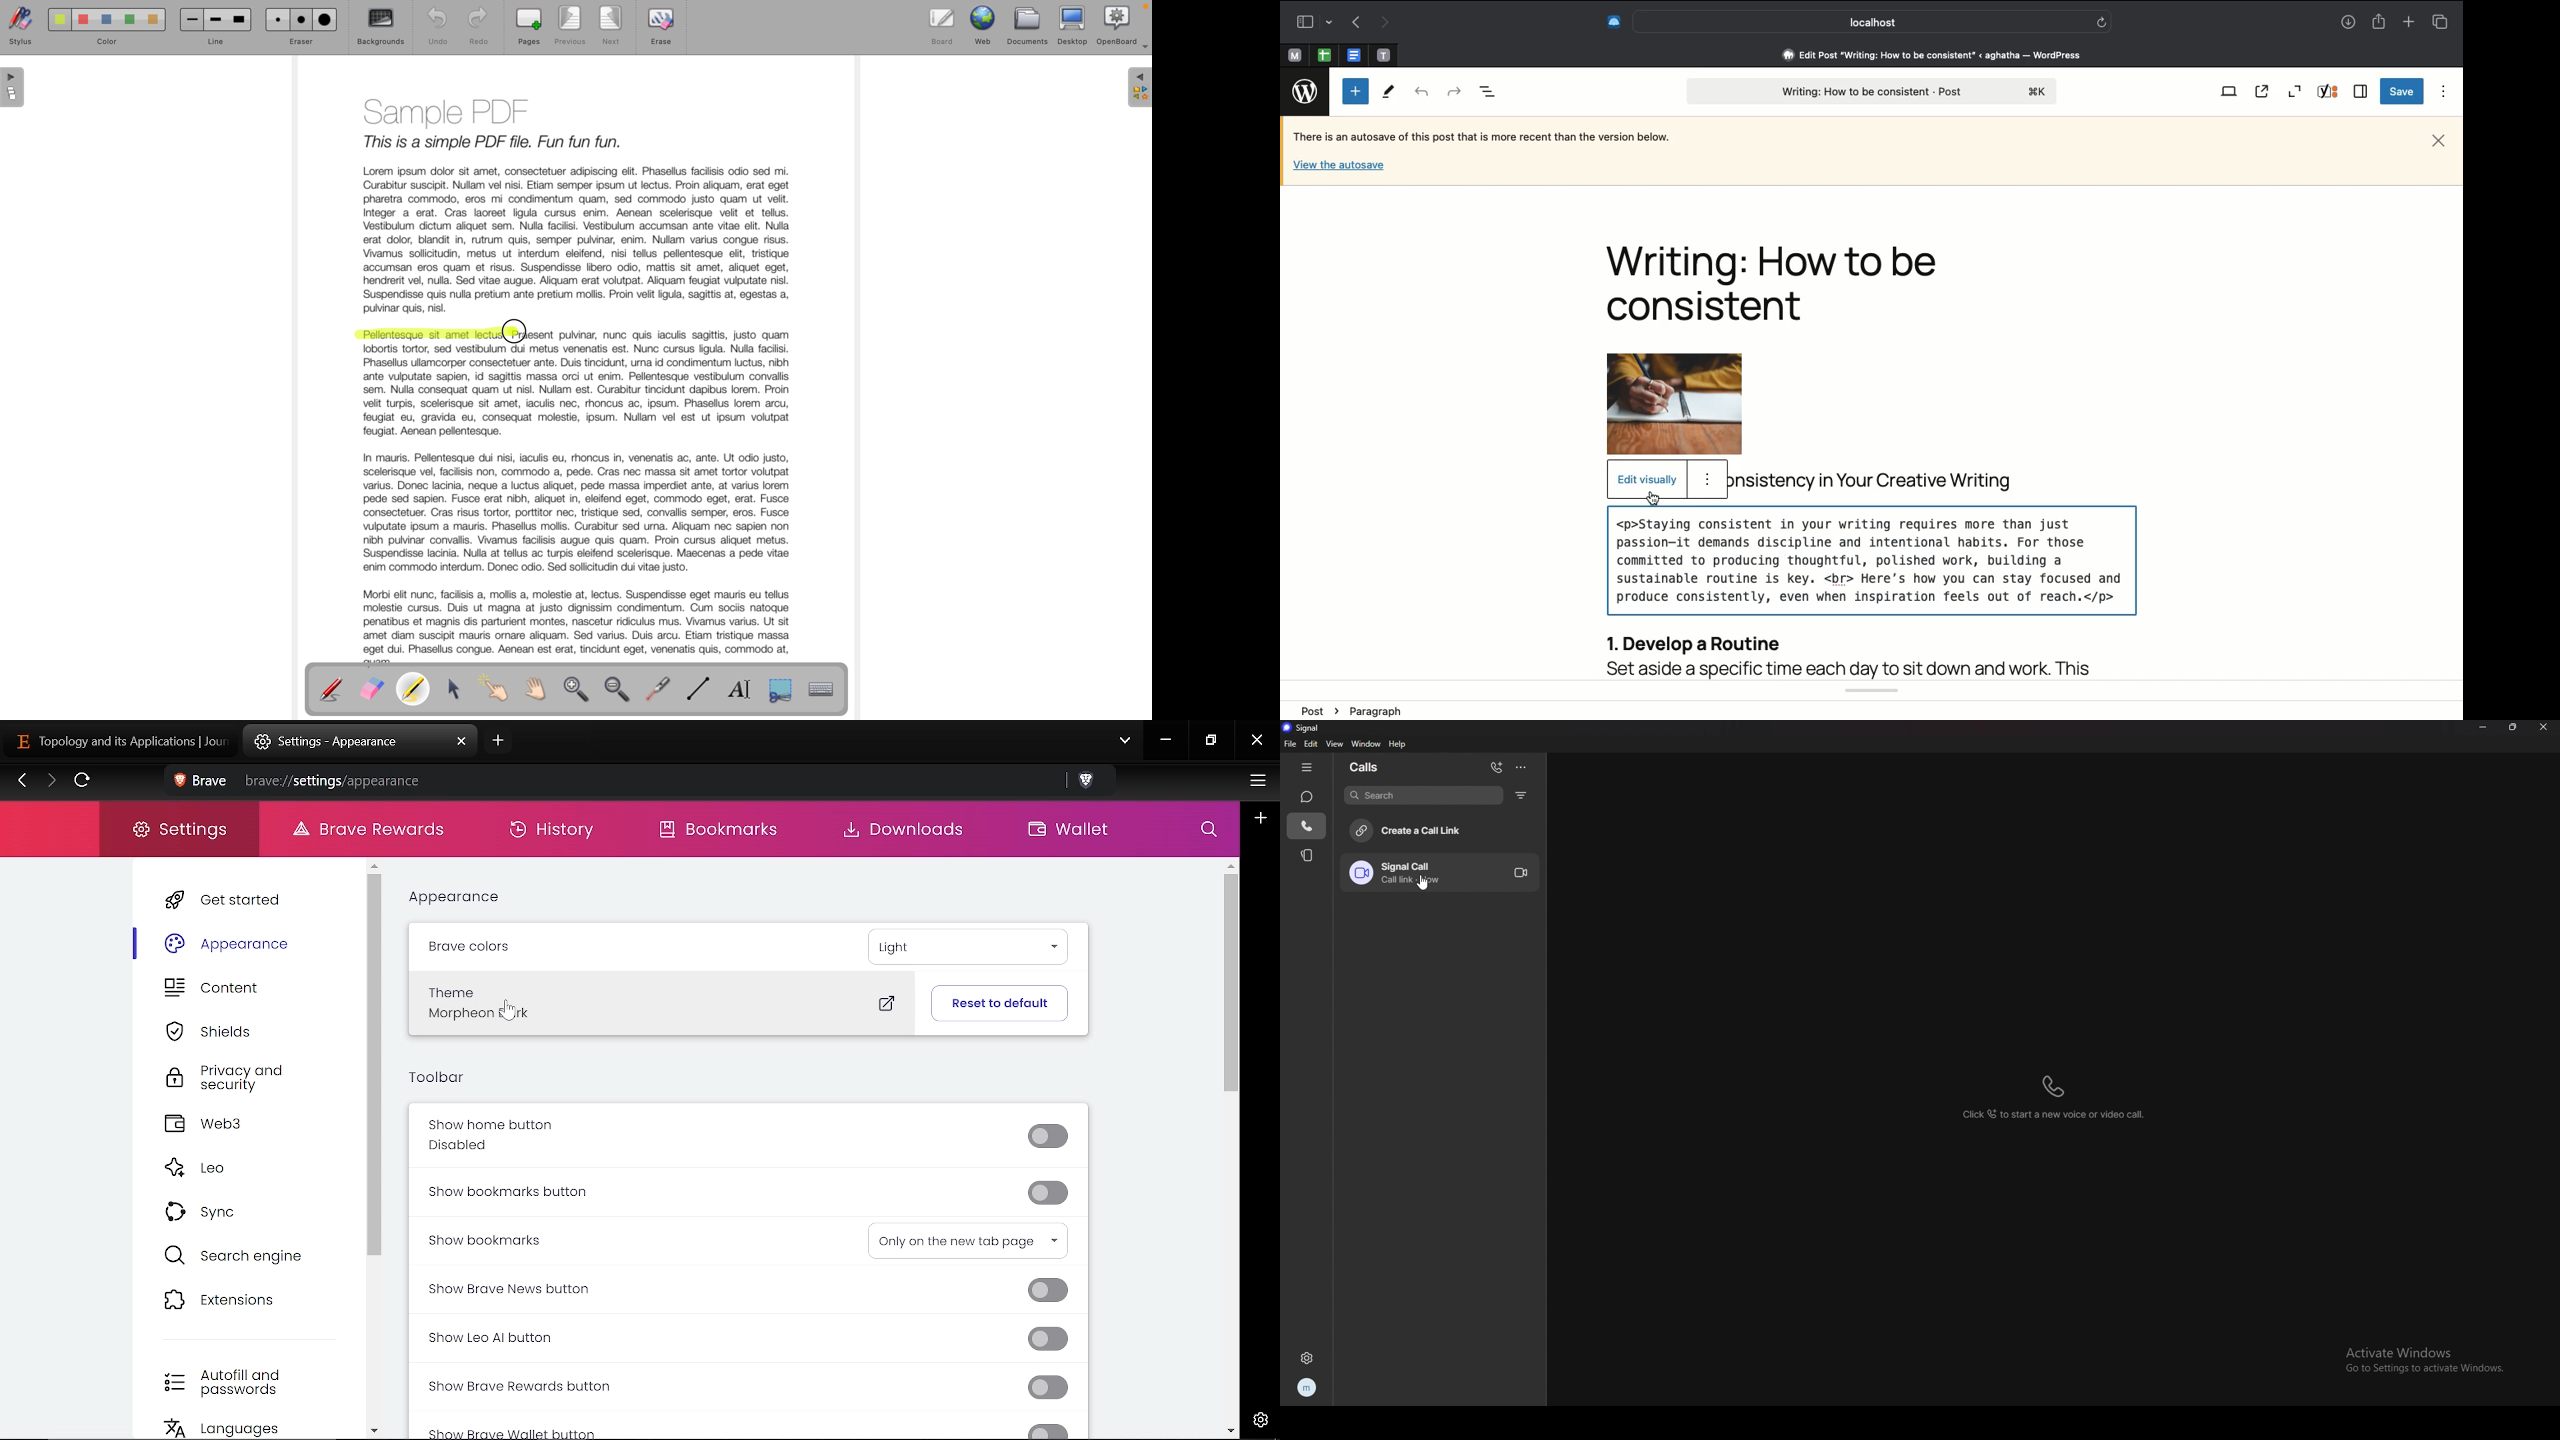  I want to click on scroll by hand, so click(541, 690).